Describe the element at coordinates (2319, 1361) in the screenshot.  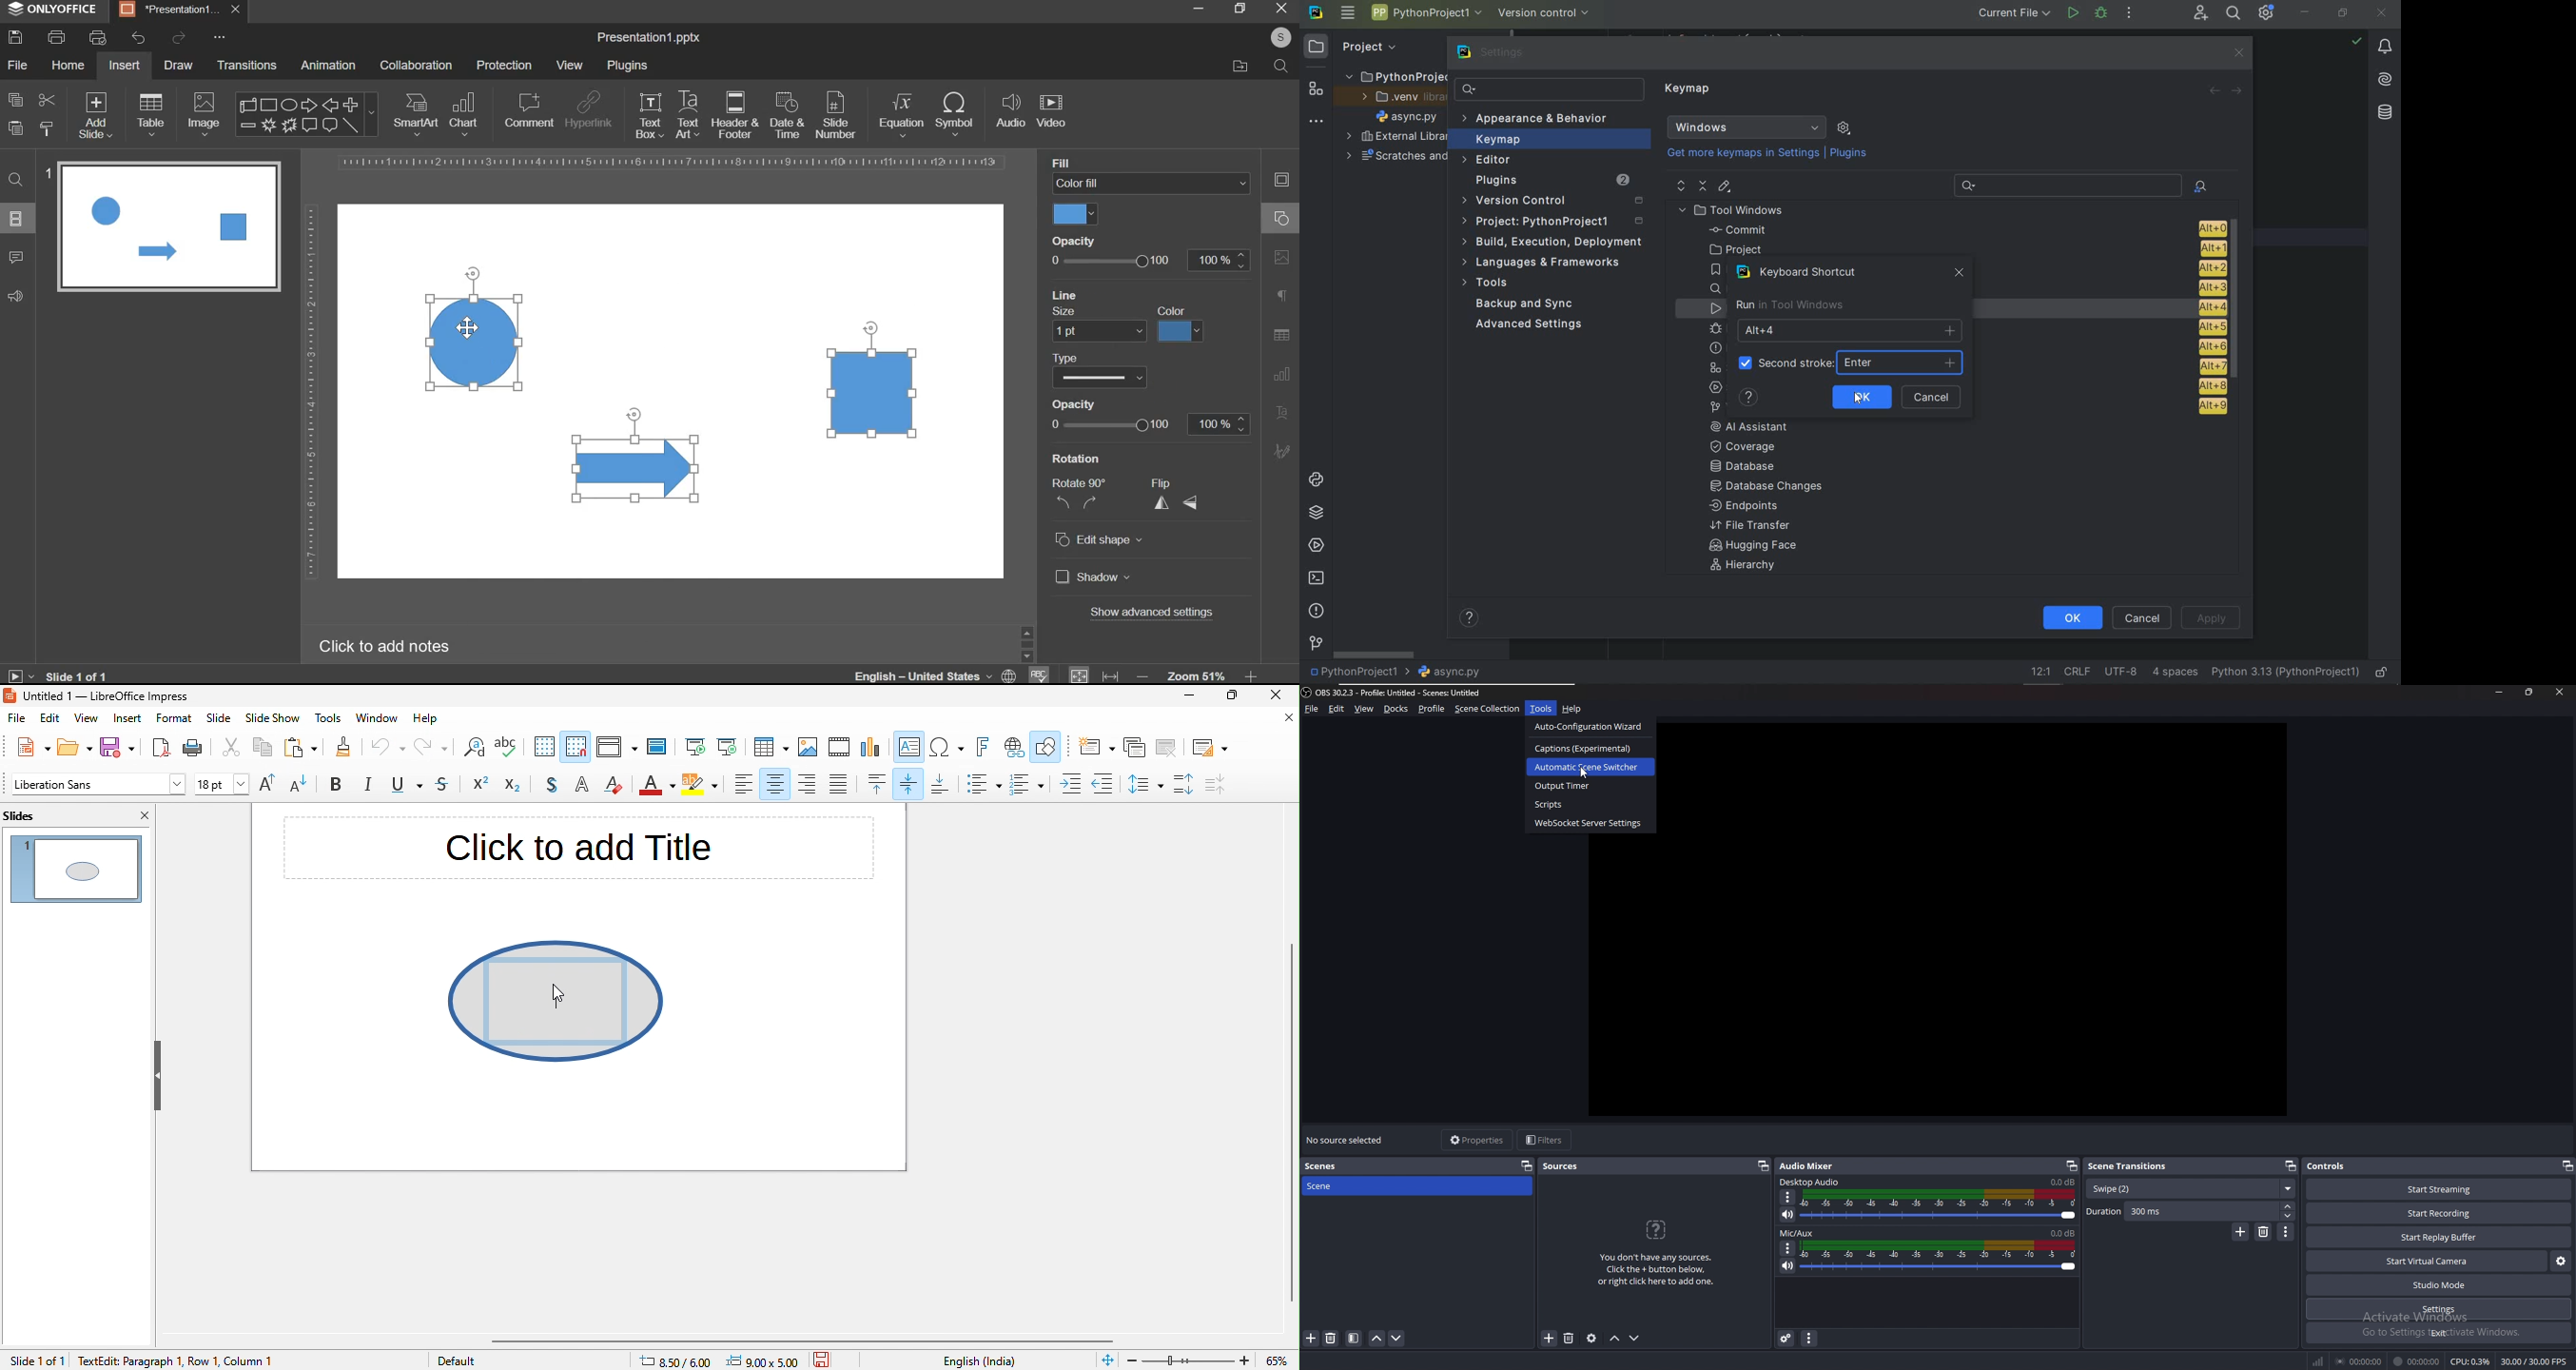
I see `network` at that location.